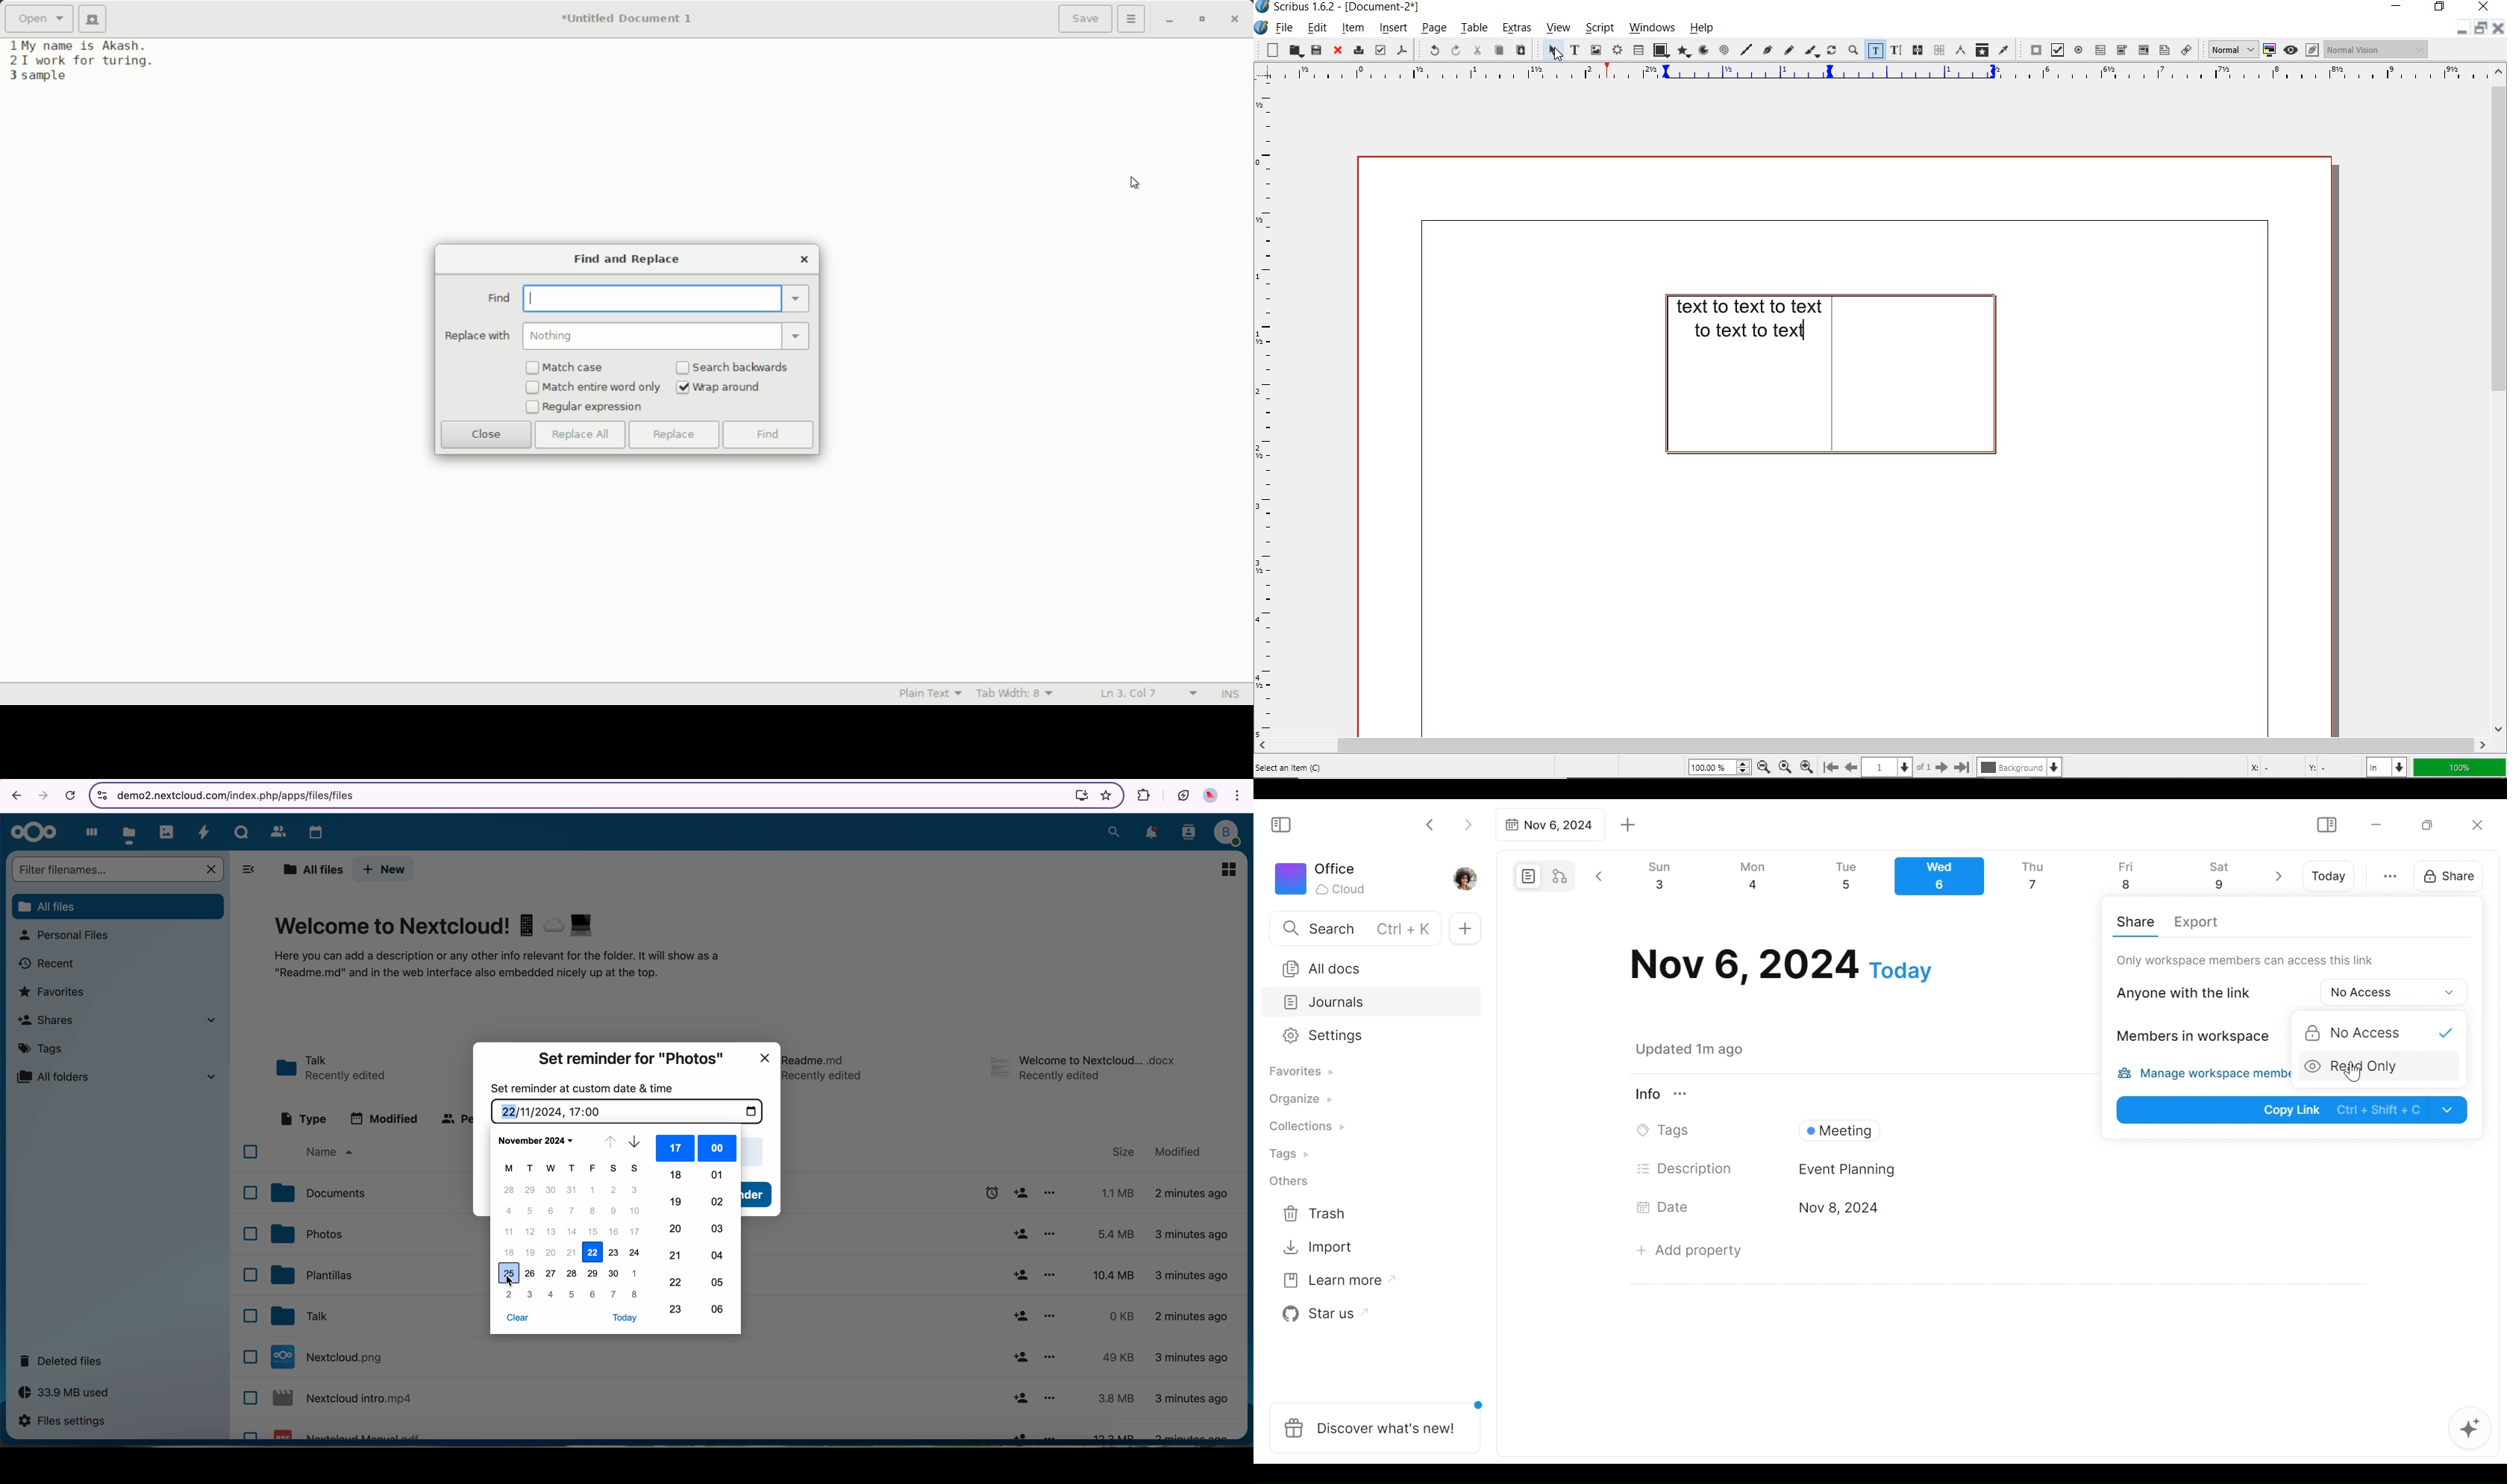  Describe the element at coordinates (2384, 992) in the screenshot. I see `Options` at that location.